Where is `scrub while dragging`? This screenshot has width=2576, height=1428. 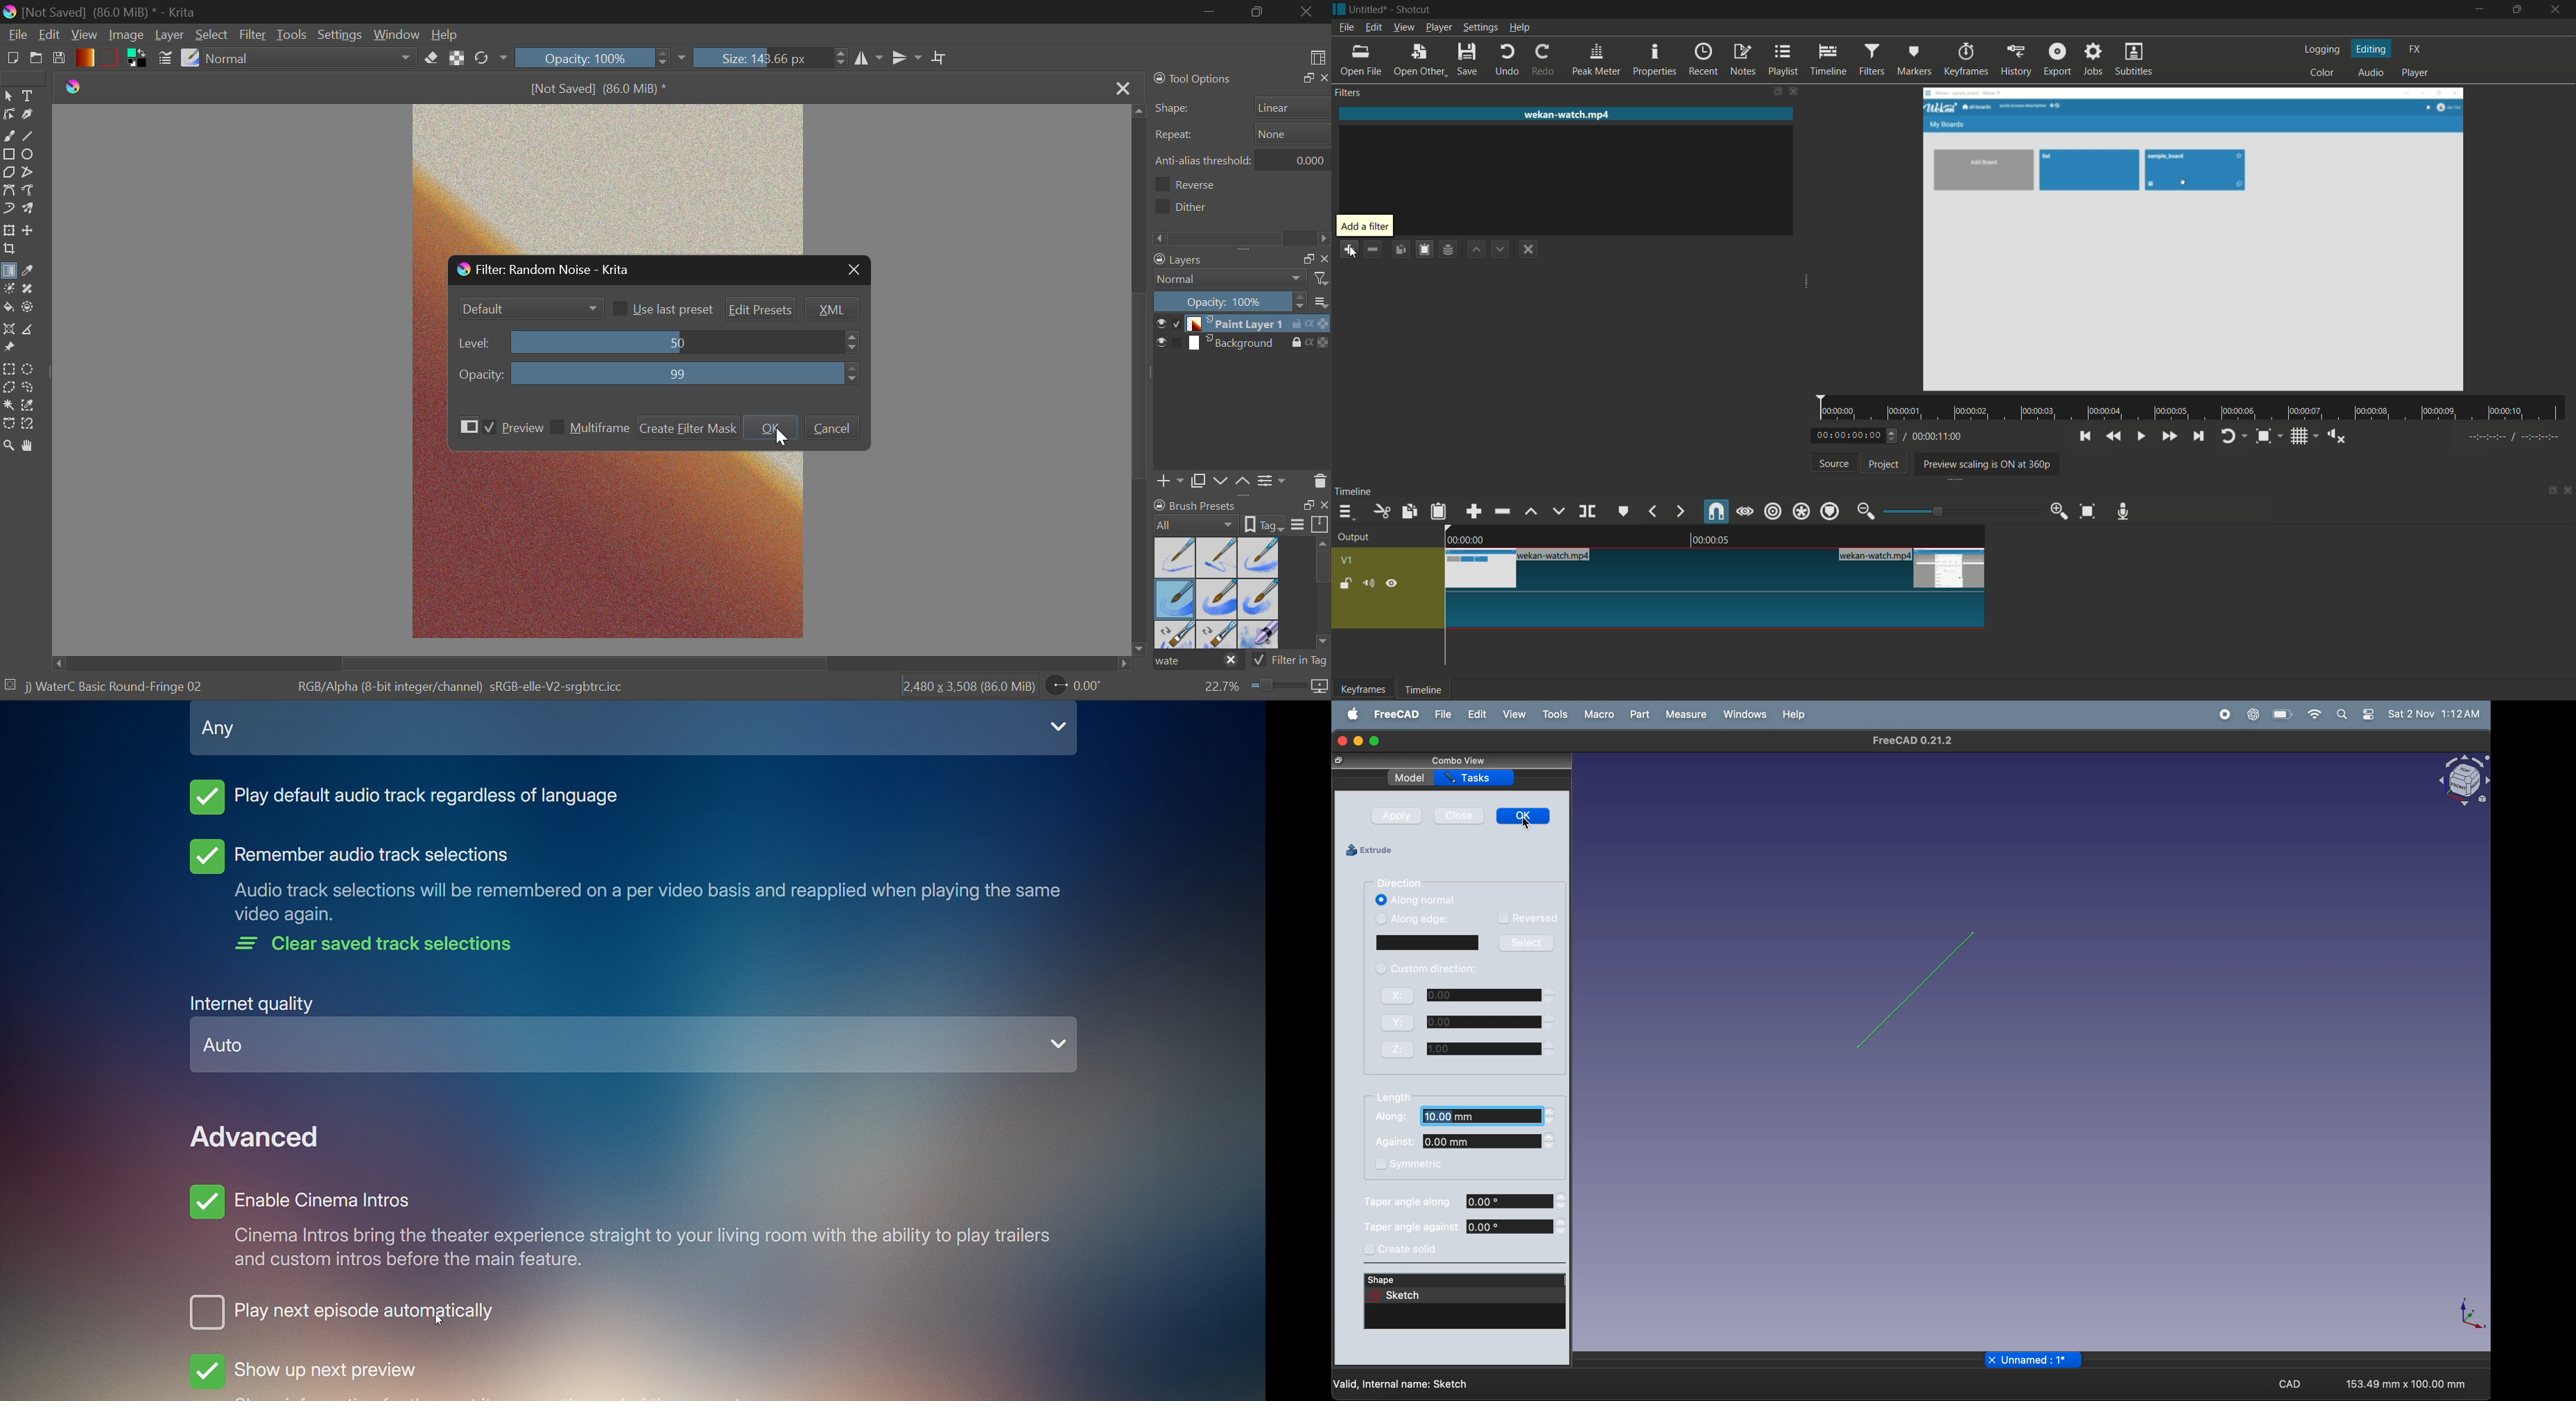 scrub while dragging is located at coordinates (1744, 512).